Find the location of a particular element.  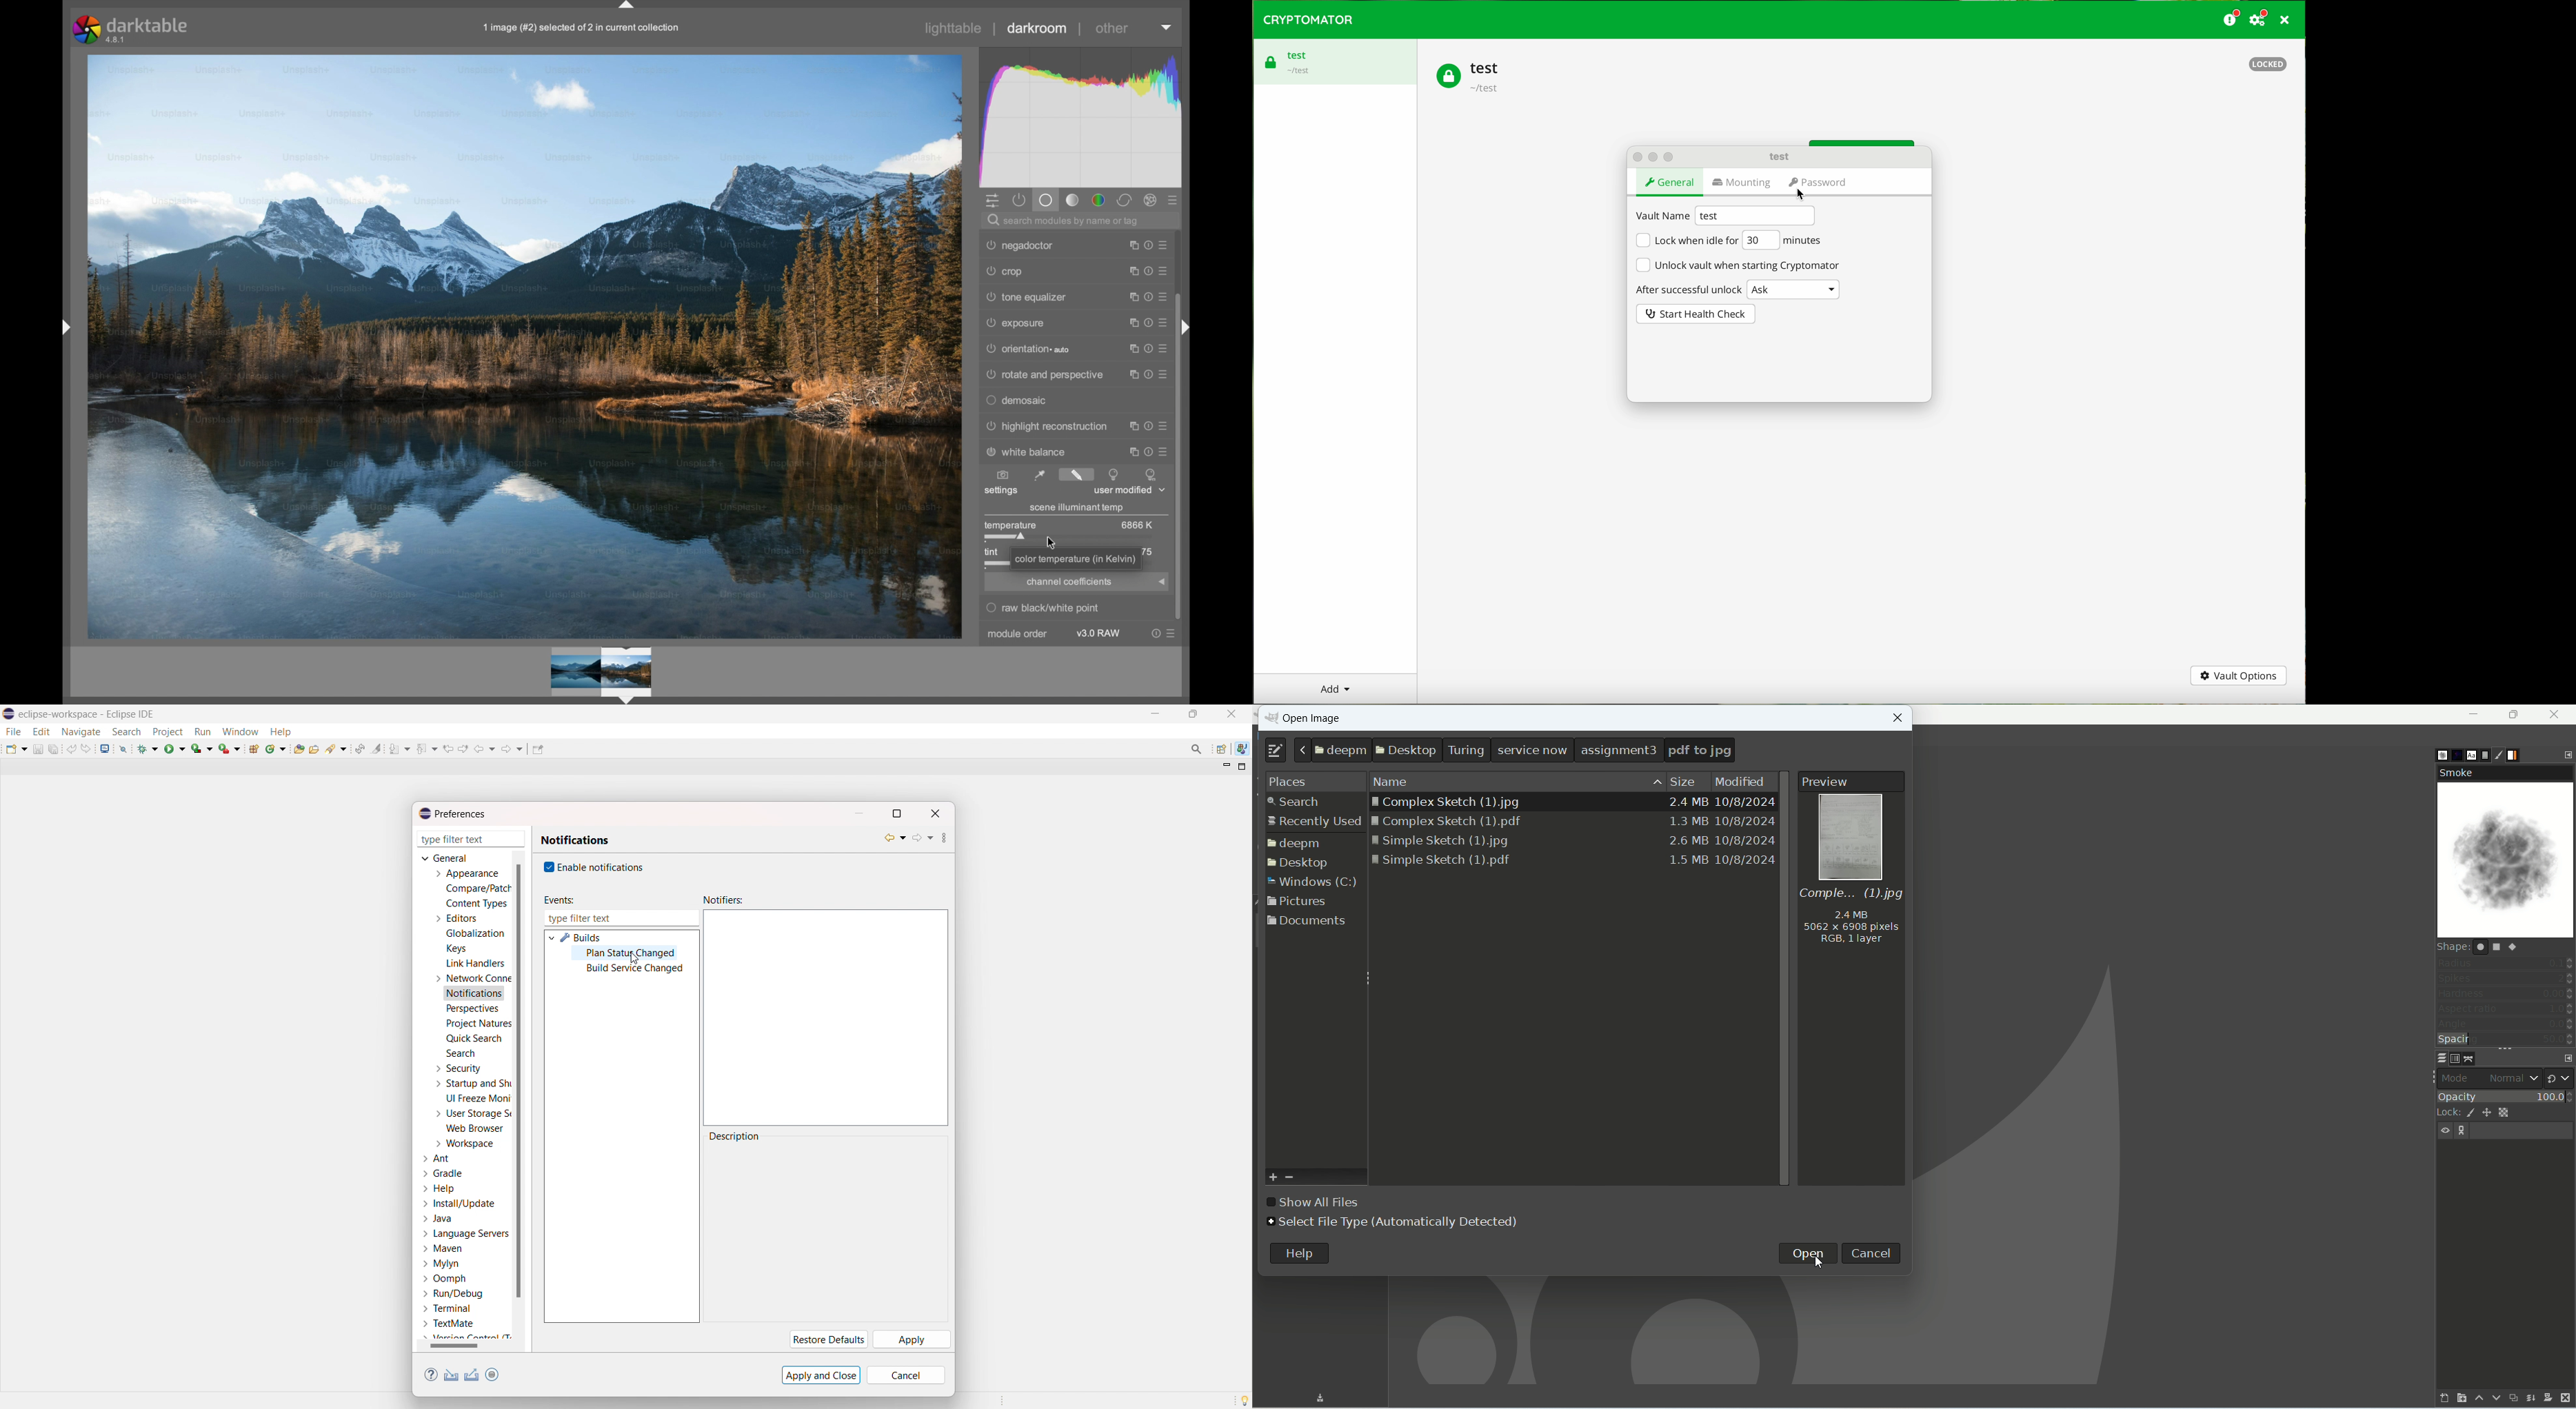

mode is located at coordinates (2458, 1078).